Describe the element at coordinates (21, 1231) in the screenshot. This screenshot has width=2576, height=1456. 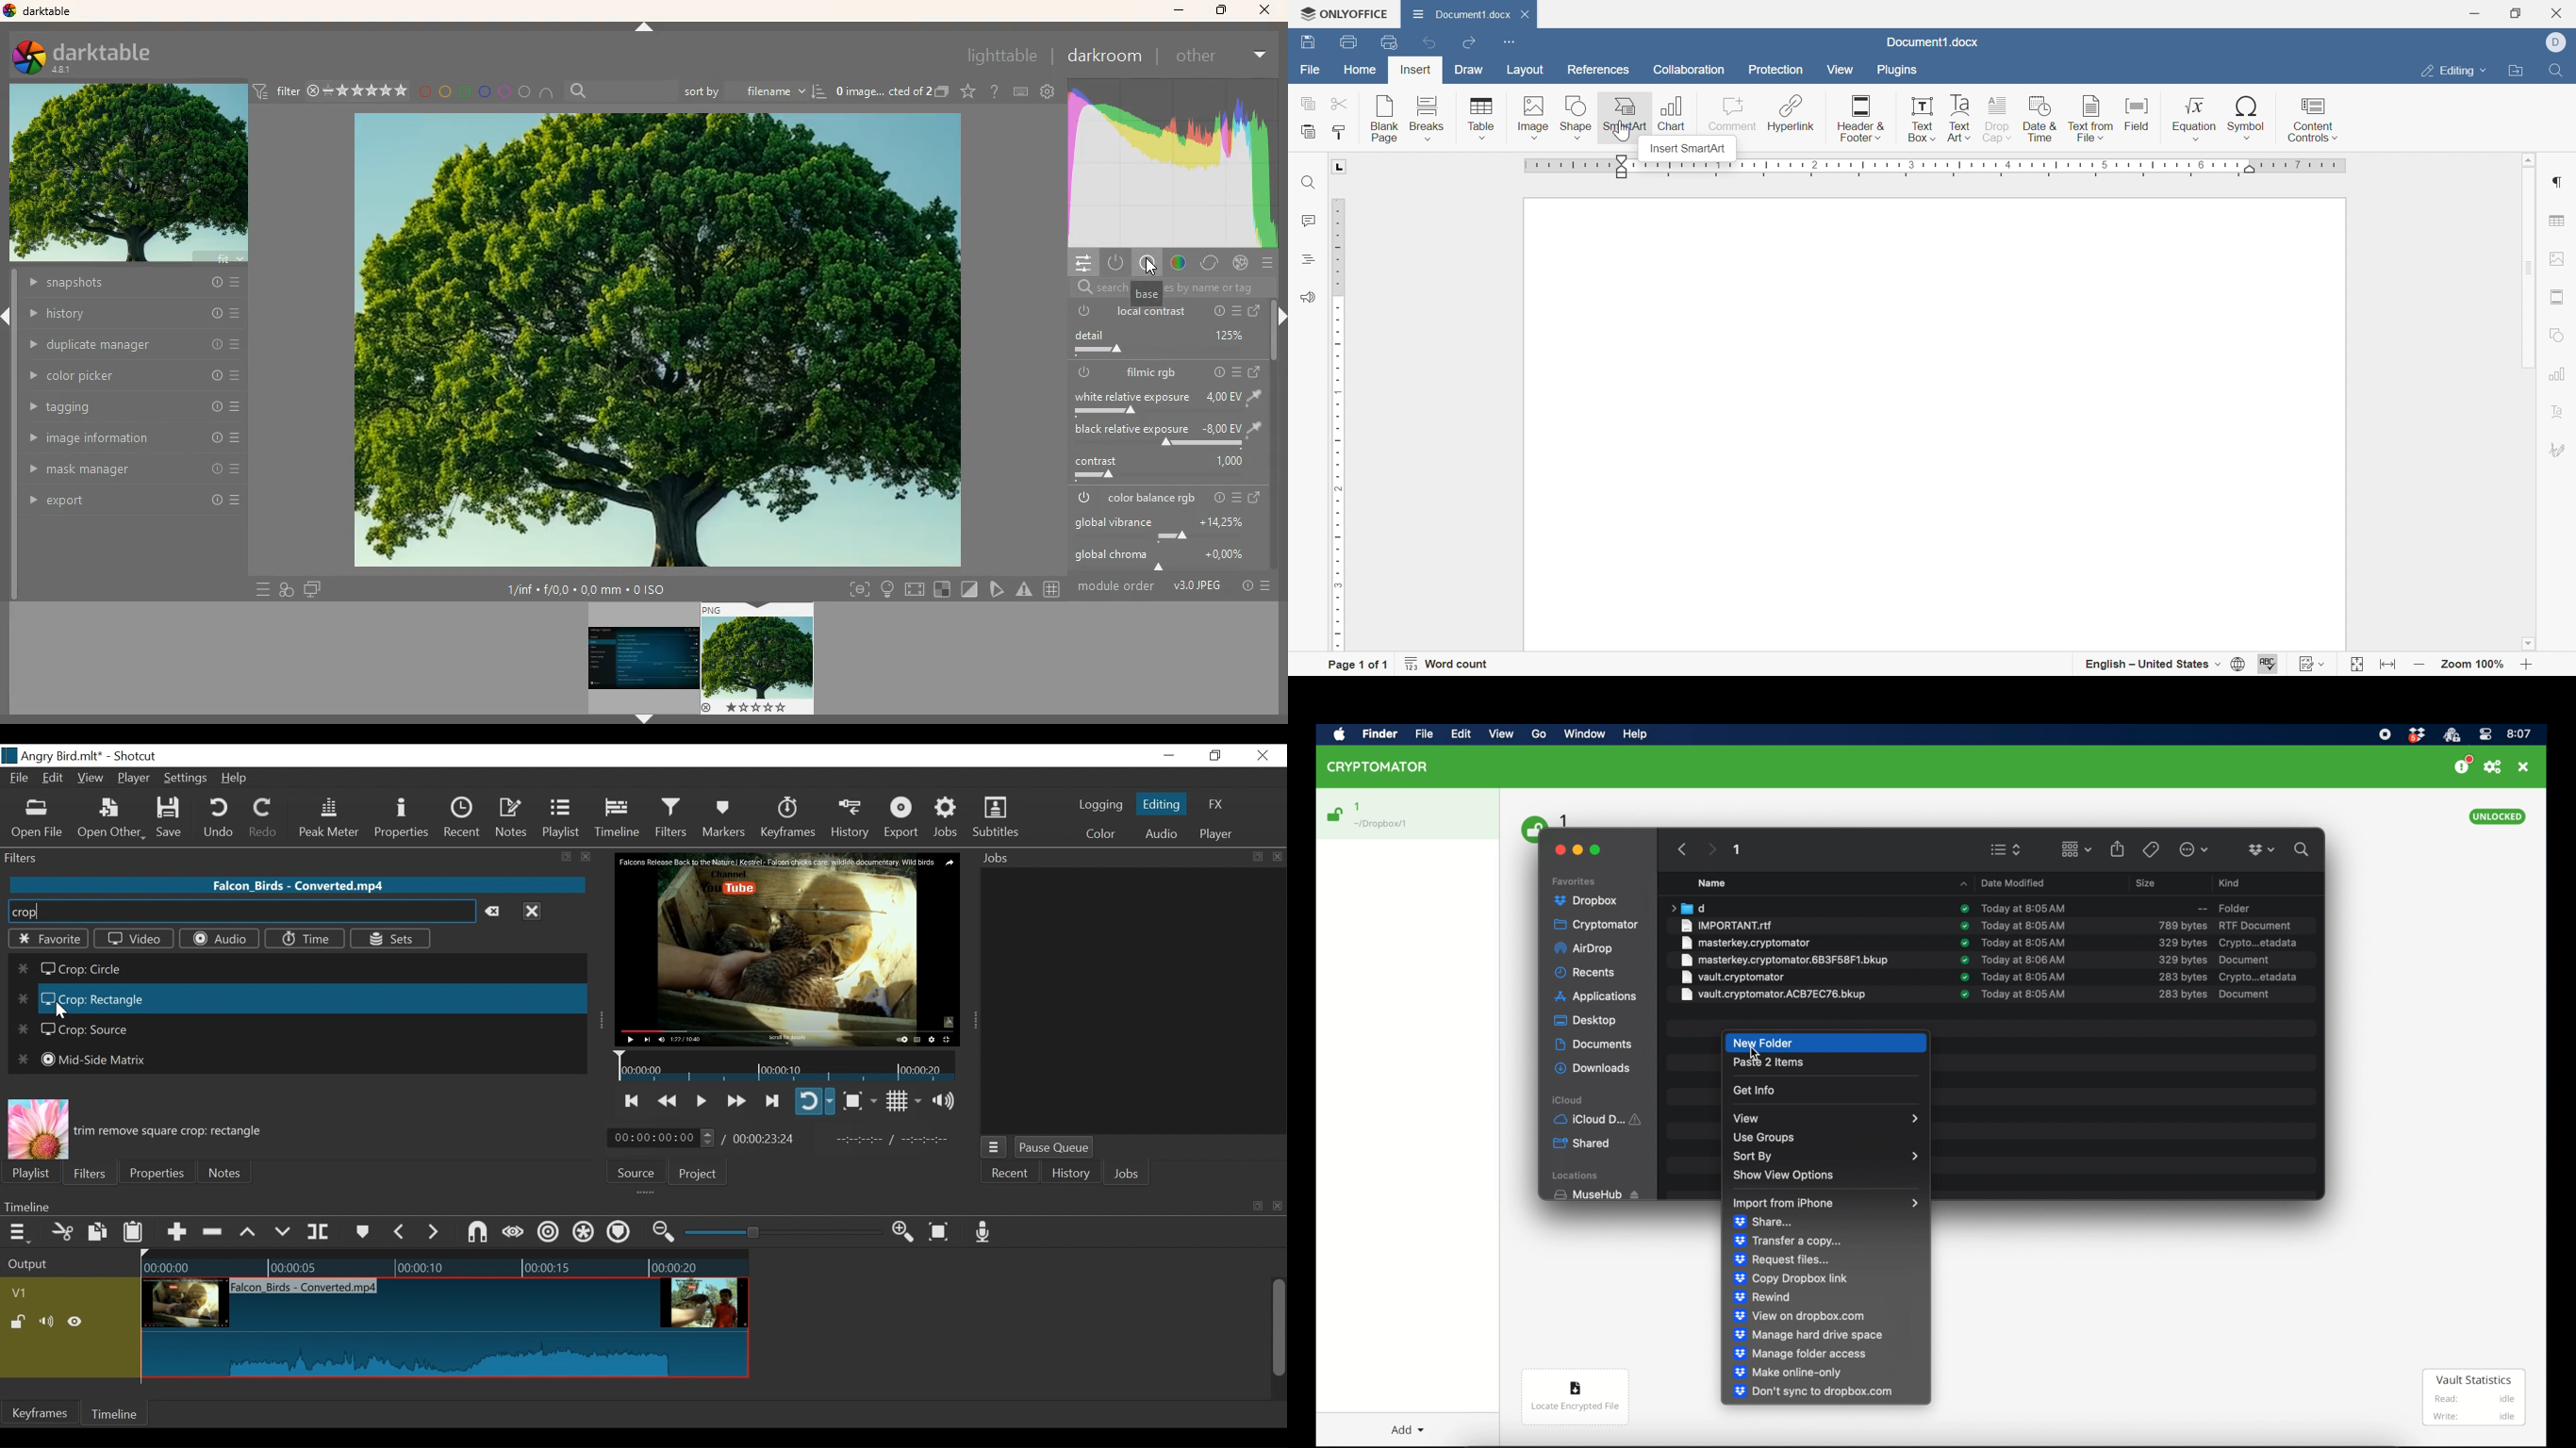
I see `Timeline menu` at that location.